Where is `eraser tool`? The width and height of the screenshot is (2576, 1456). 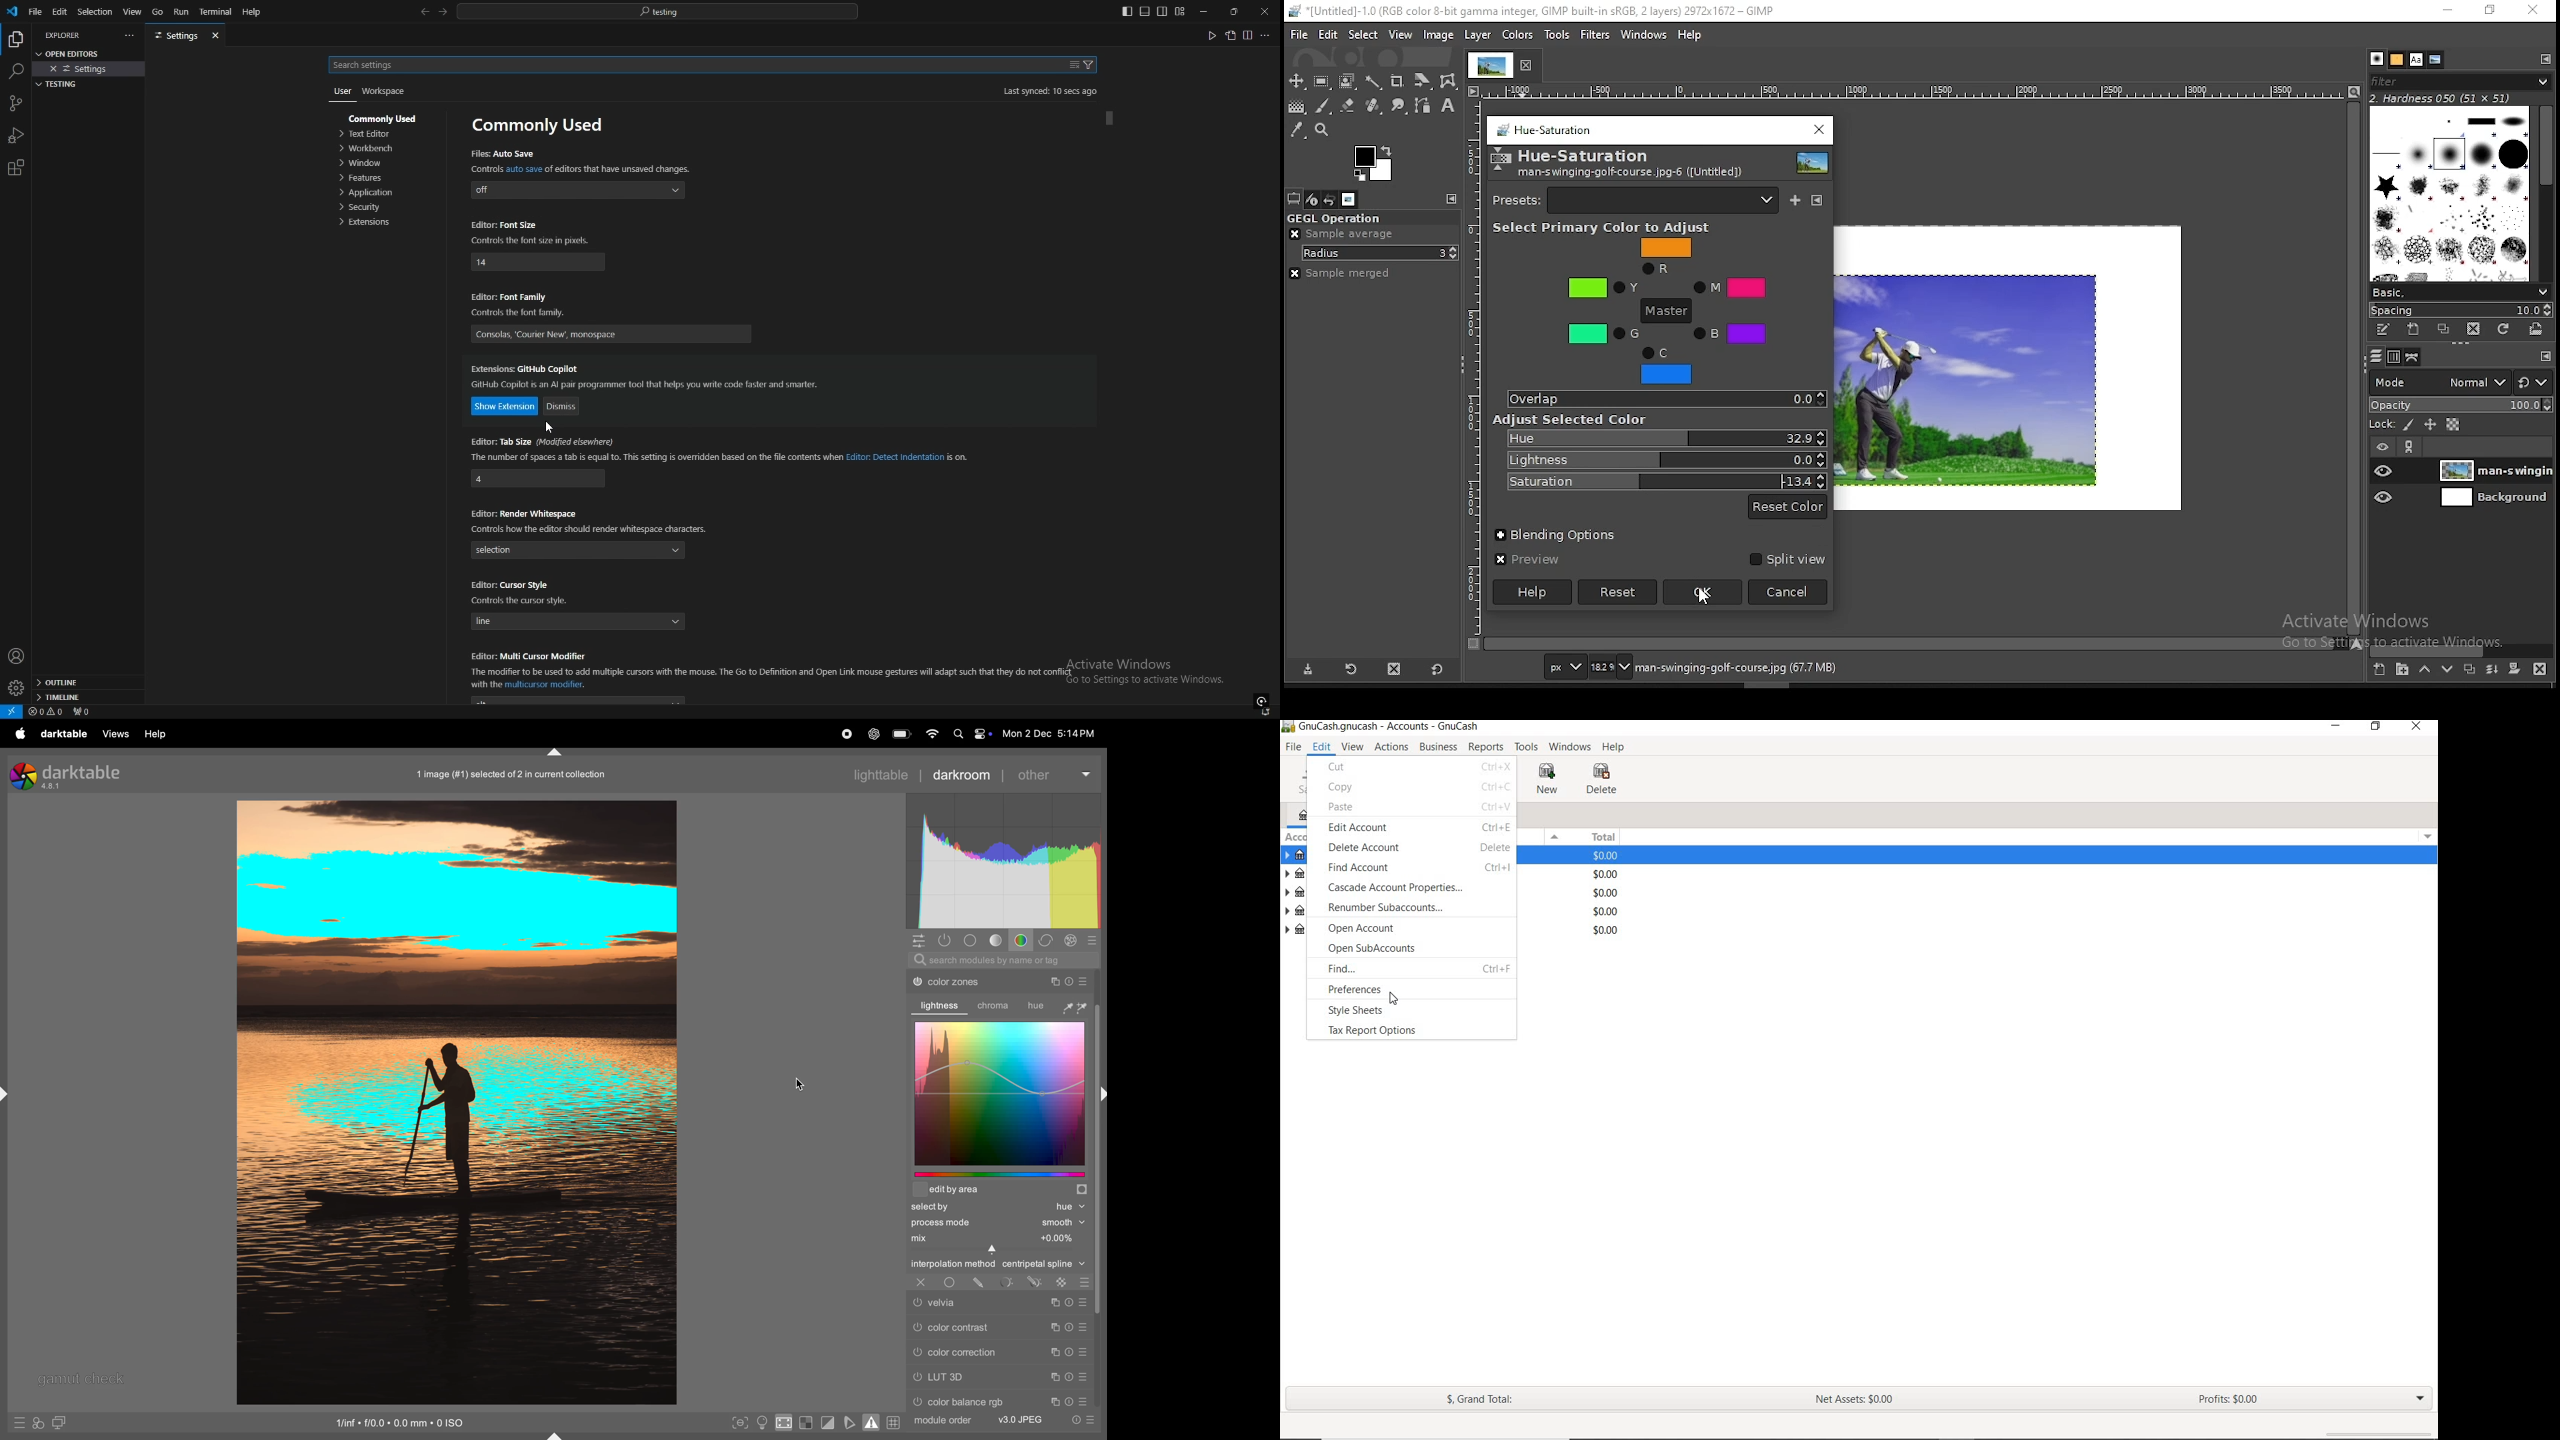 eraser tool is located at coordinates (1348, 106).